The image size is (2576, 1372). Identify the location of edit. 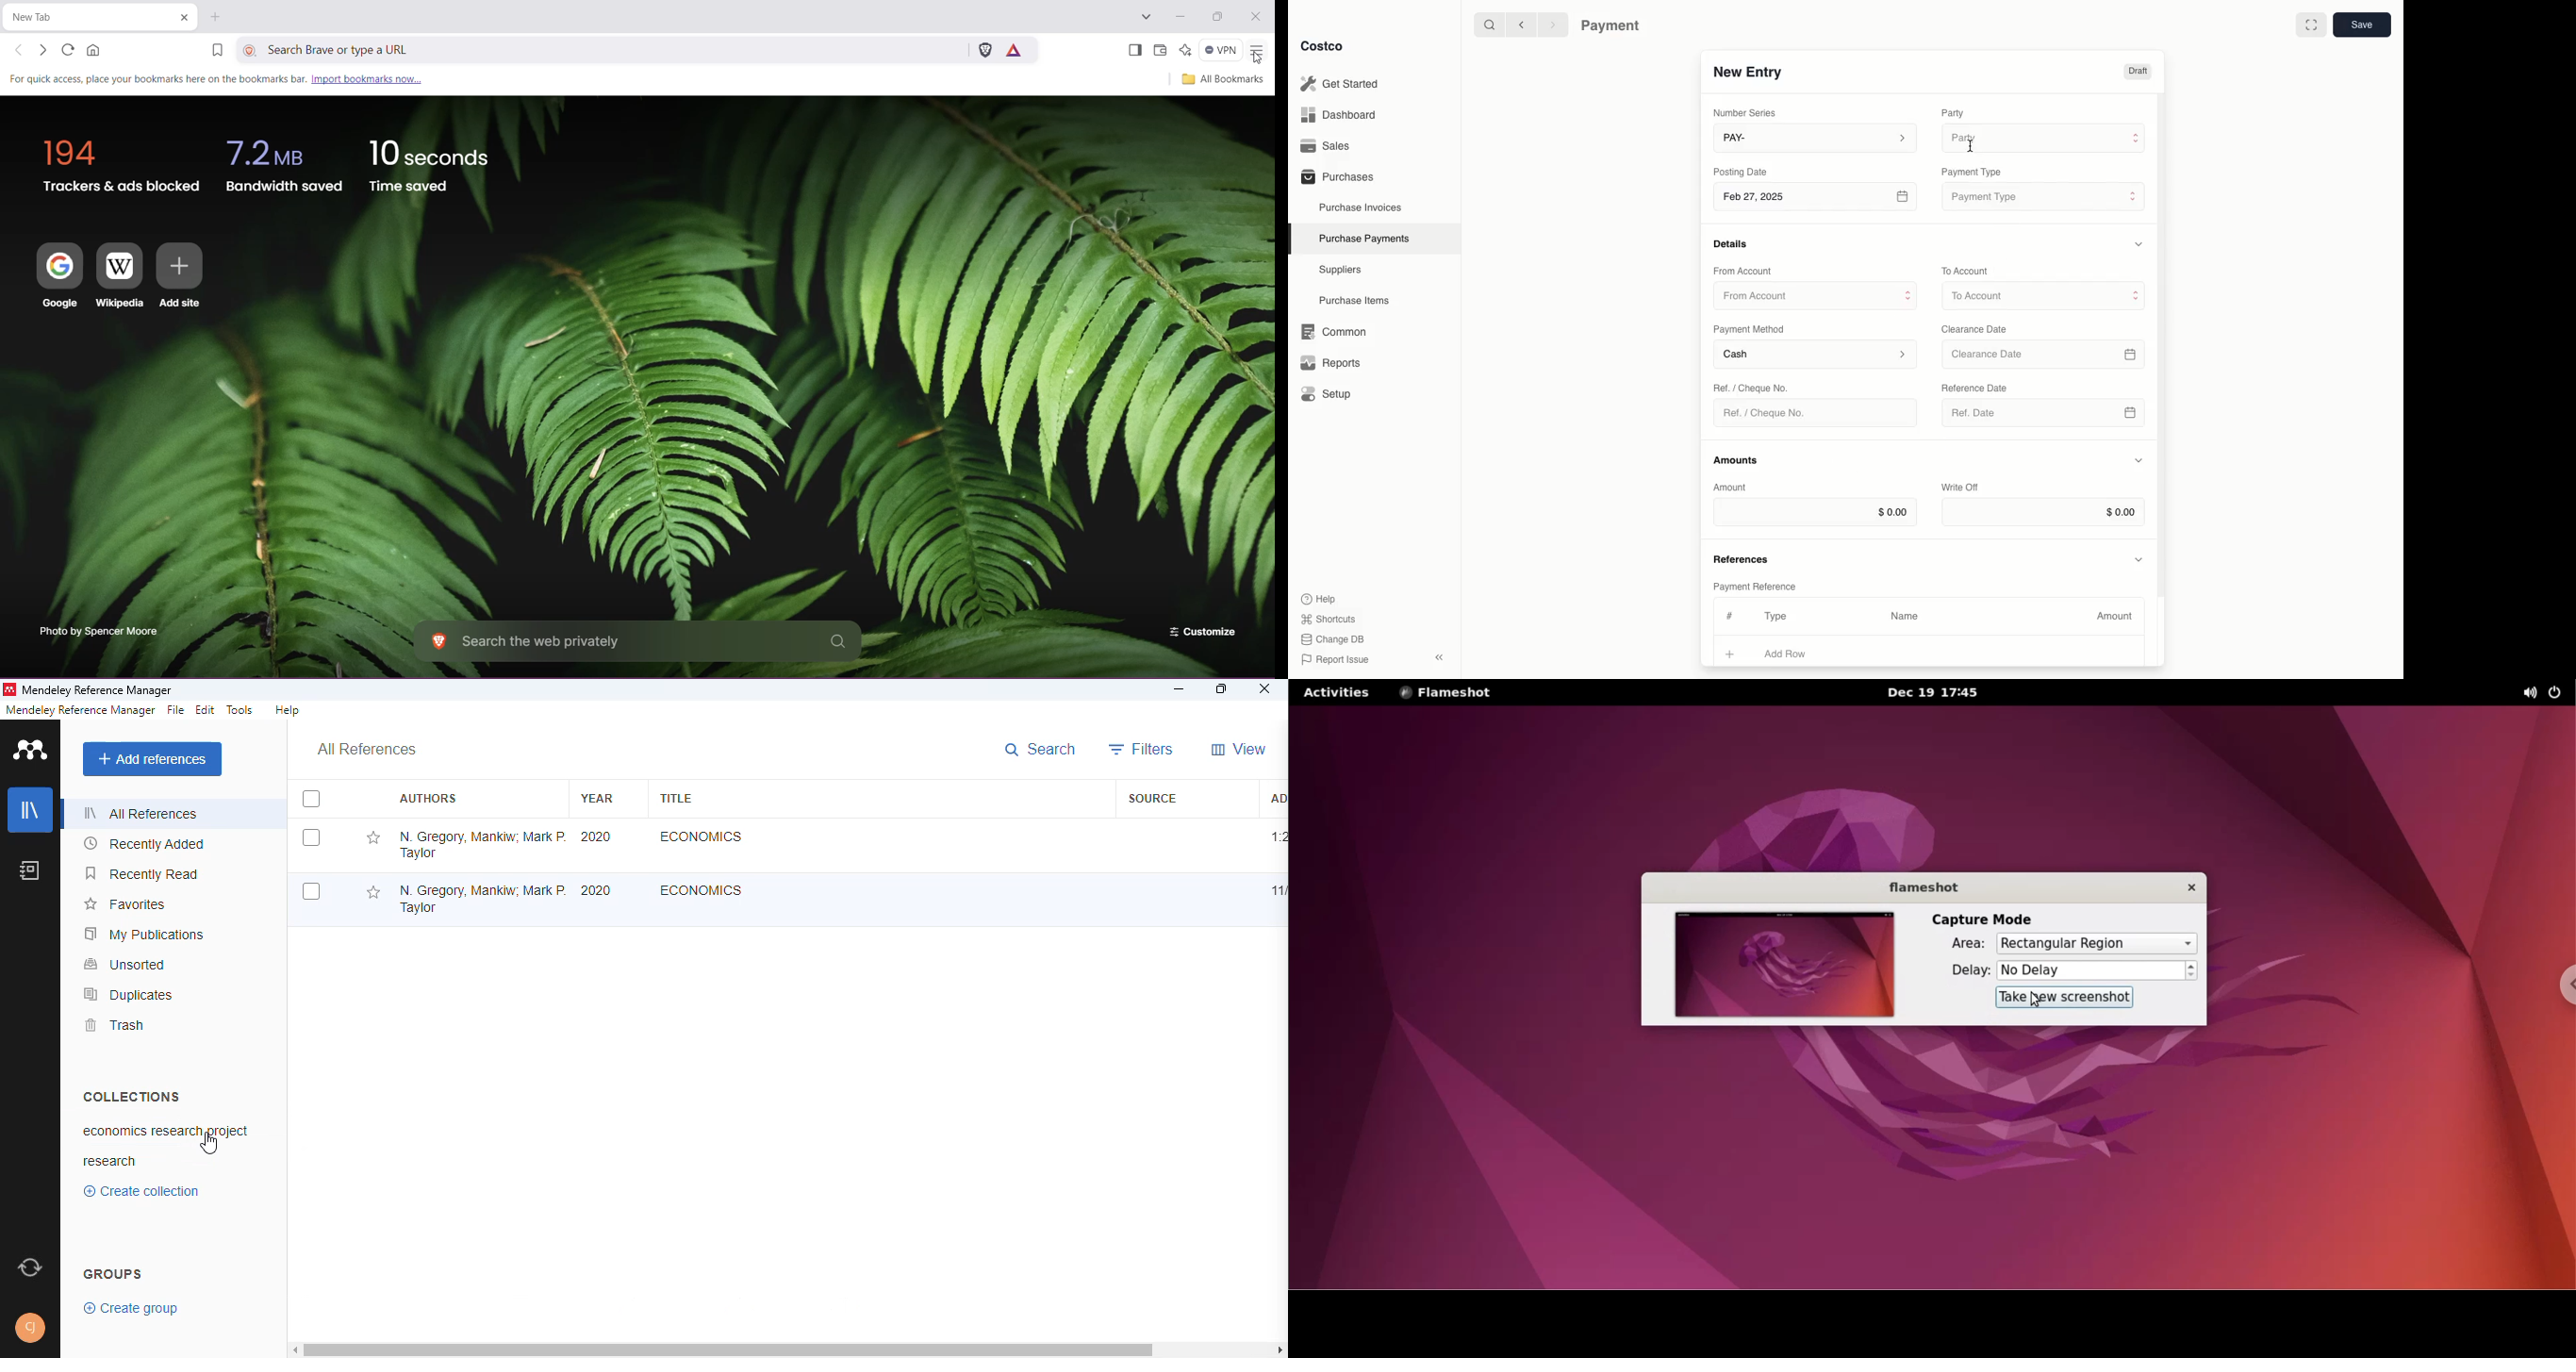
(206, 710).